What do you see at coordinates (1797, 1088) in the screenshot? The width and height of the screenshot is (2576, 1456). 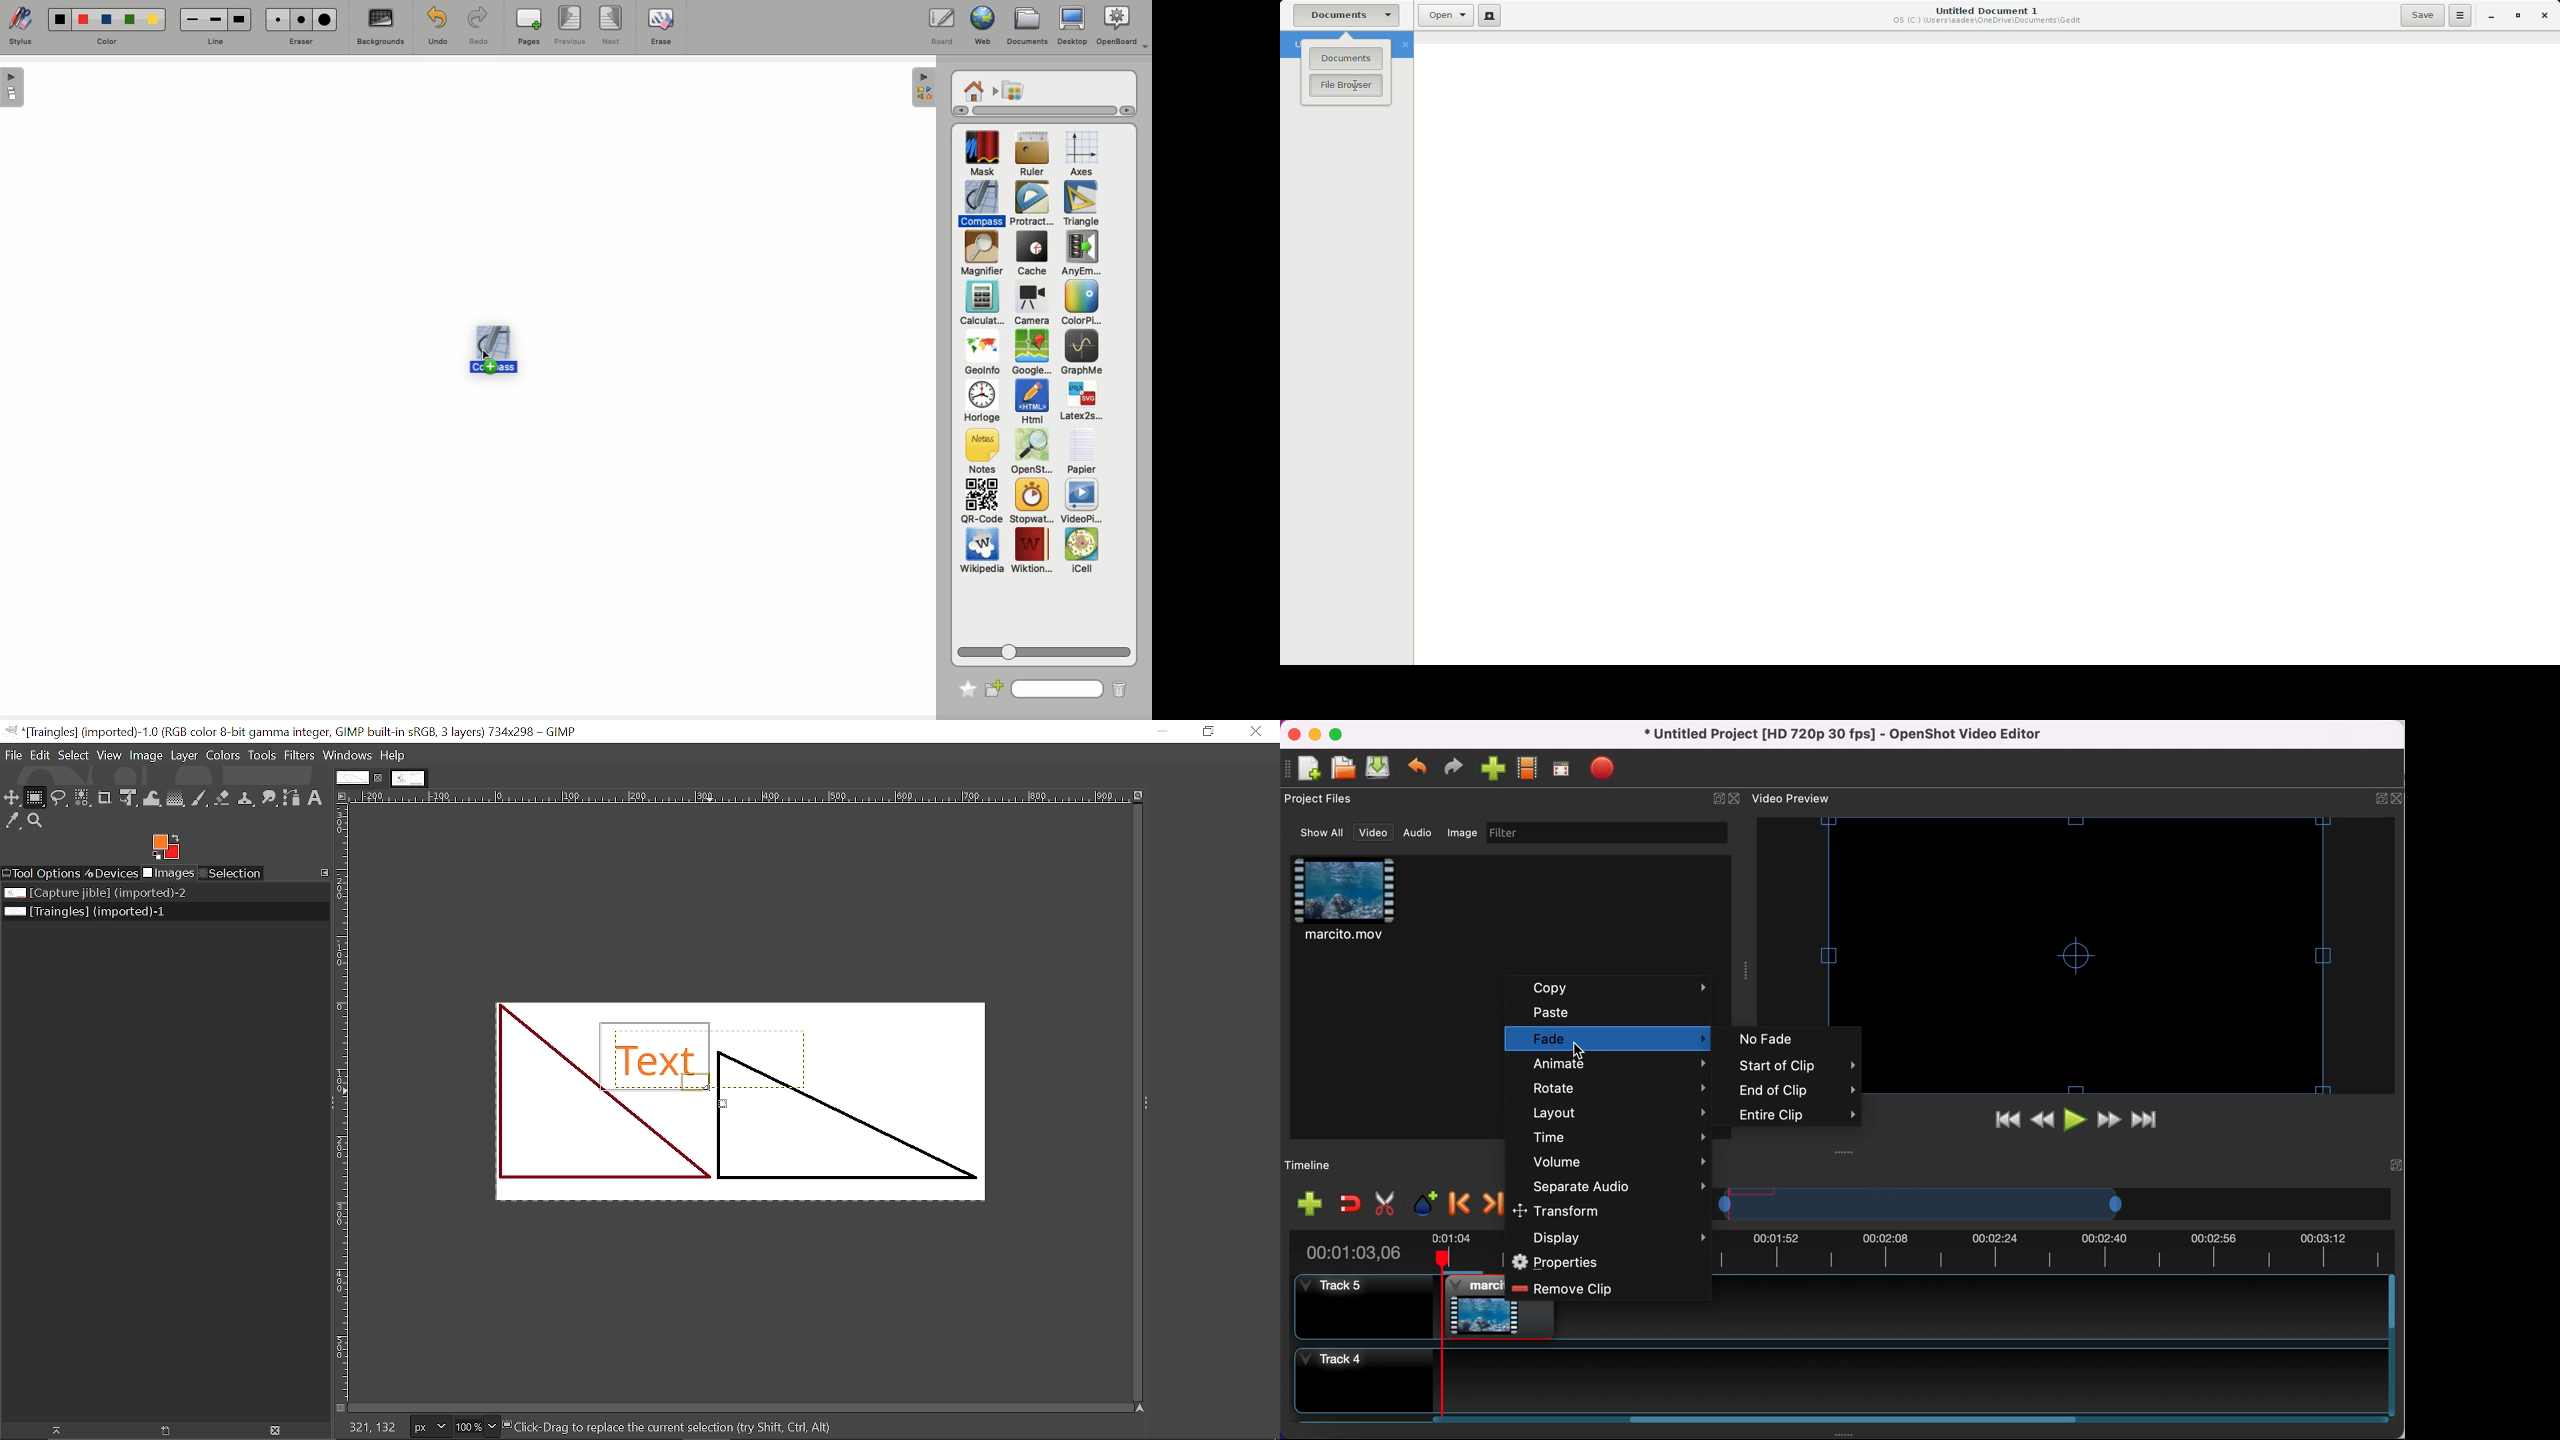 I see `end of clip` at bounding box center [1797, 1088].